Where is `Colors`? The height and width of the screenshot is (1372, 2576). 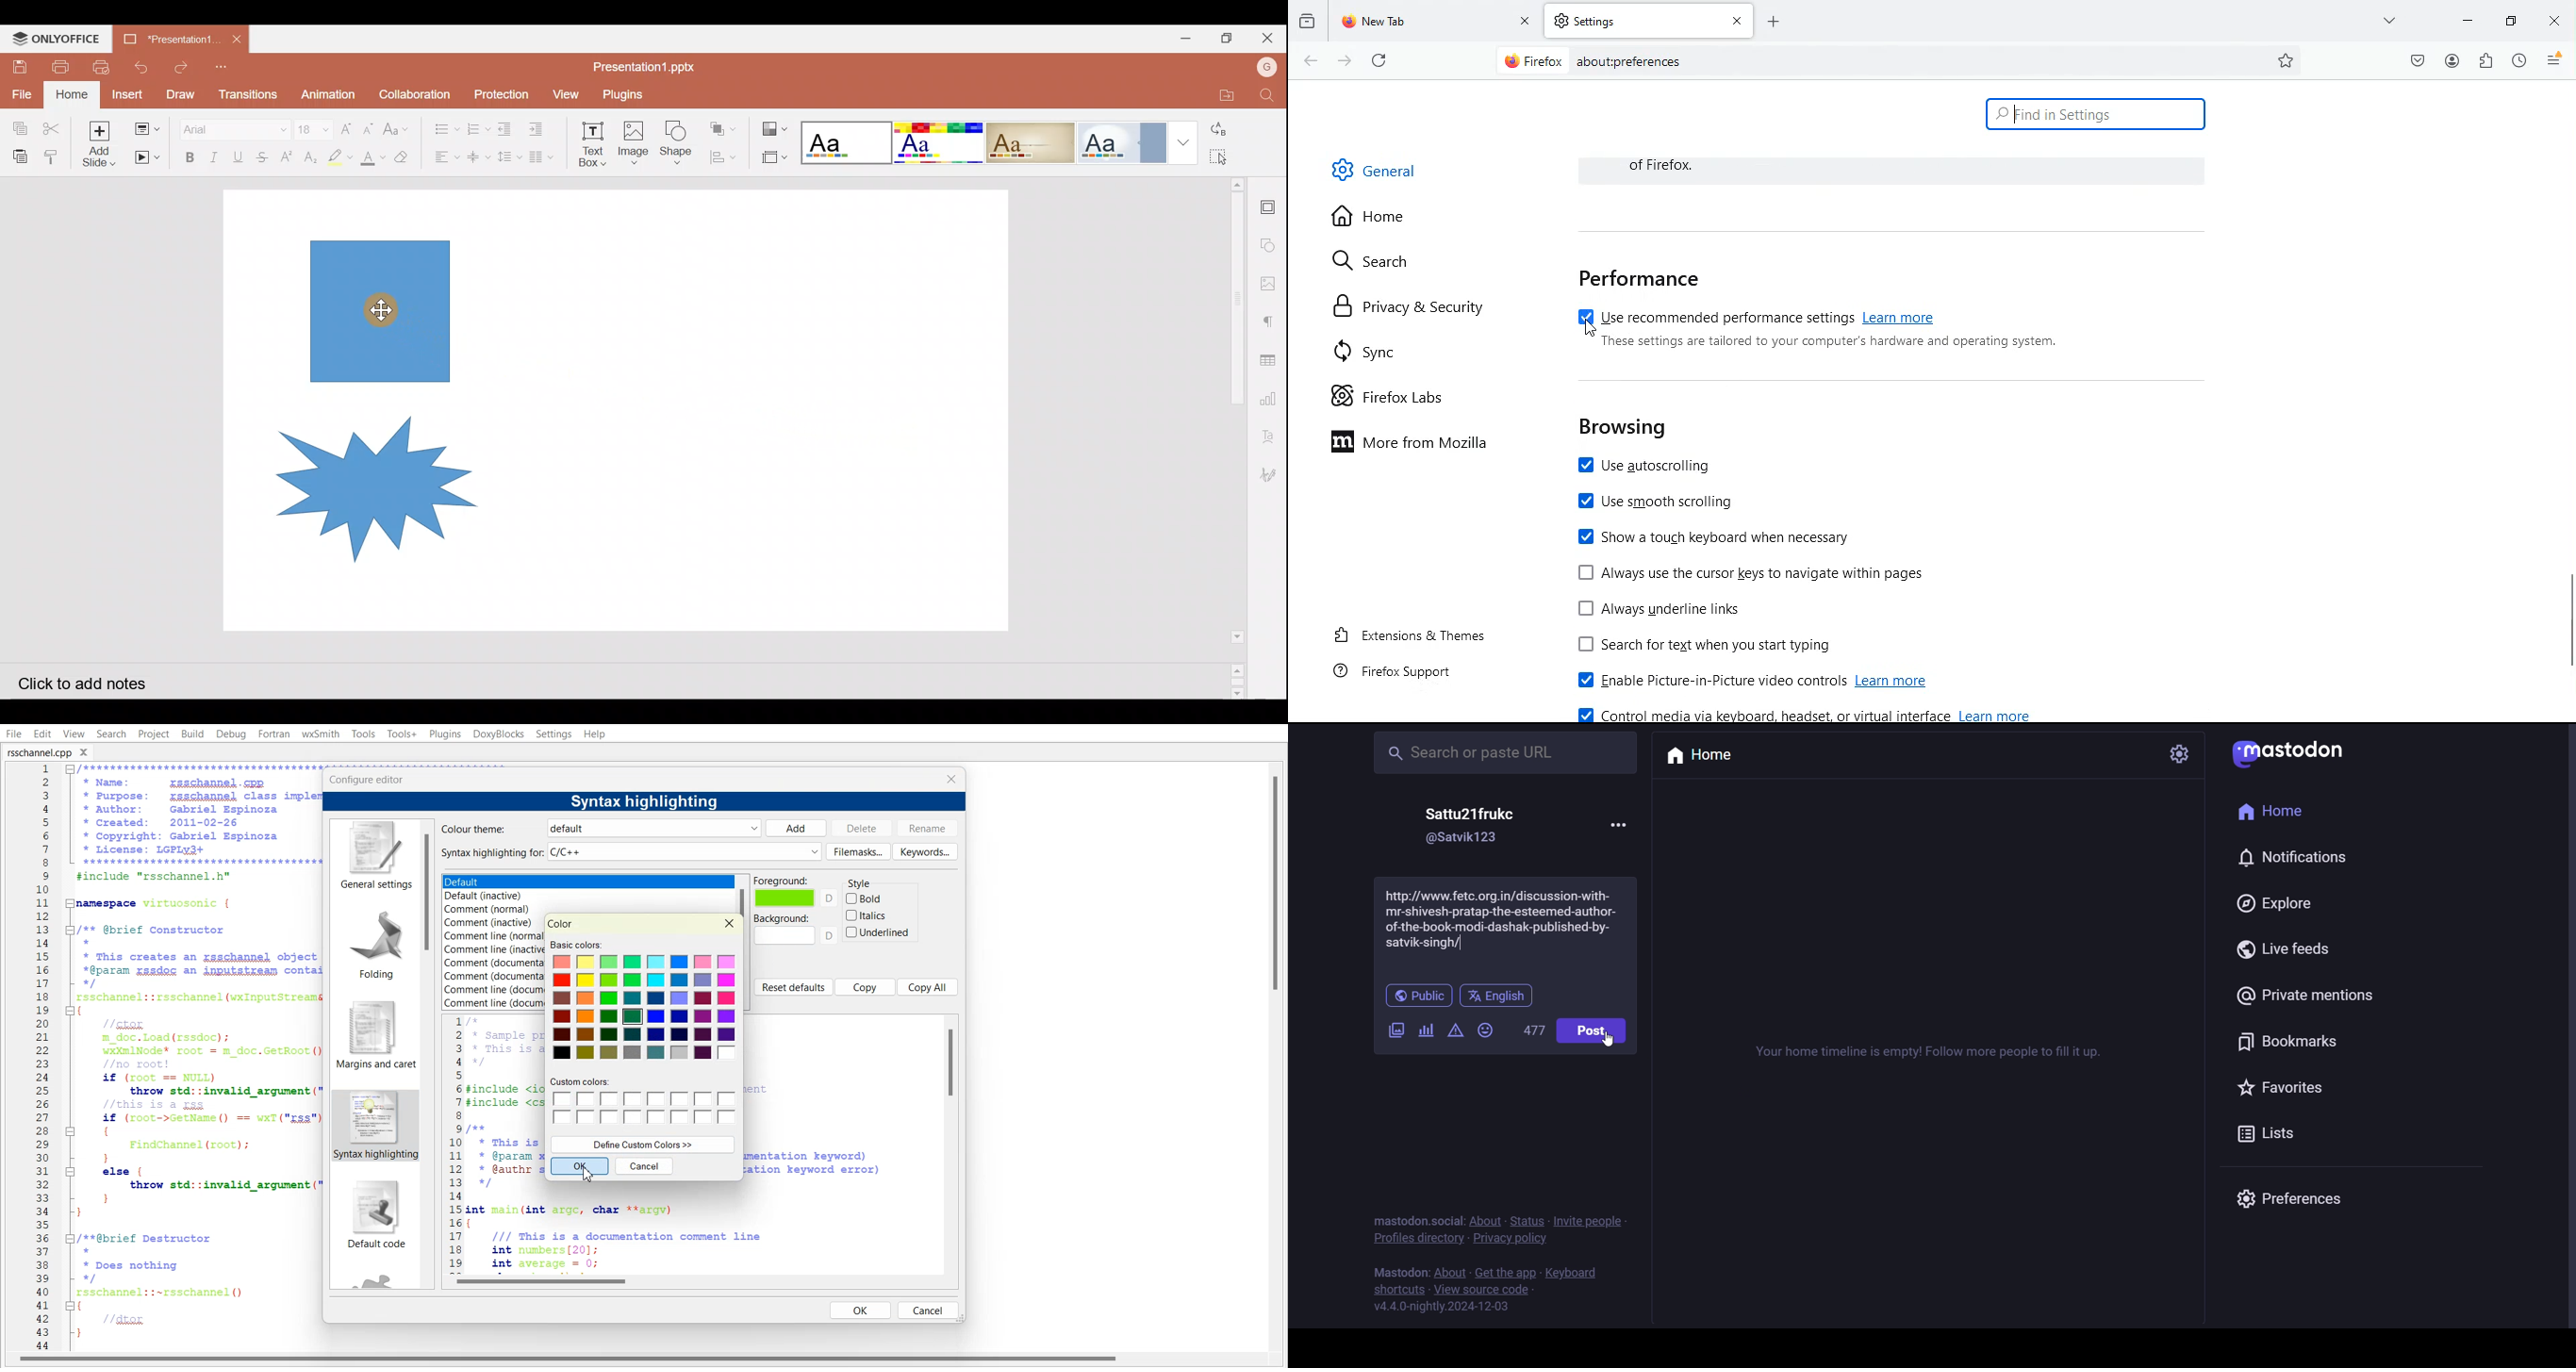 Colors is located at coordinates (647, 1008).